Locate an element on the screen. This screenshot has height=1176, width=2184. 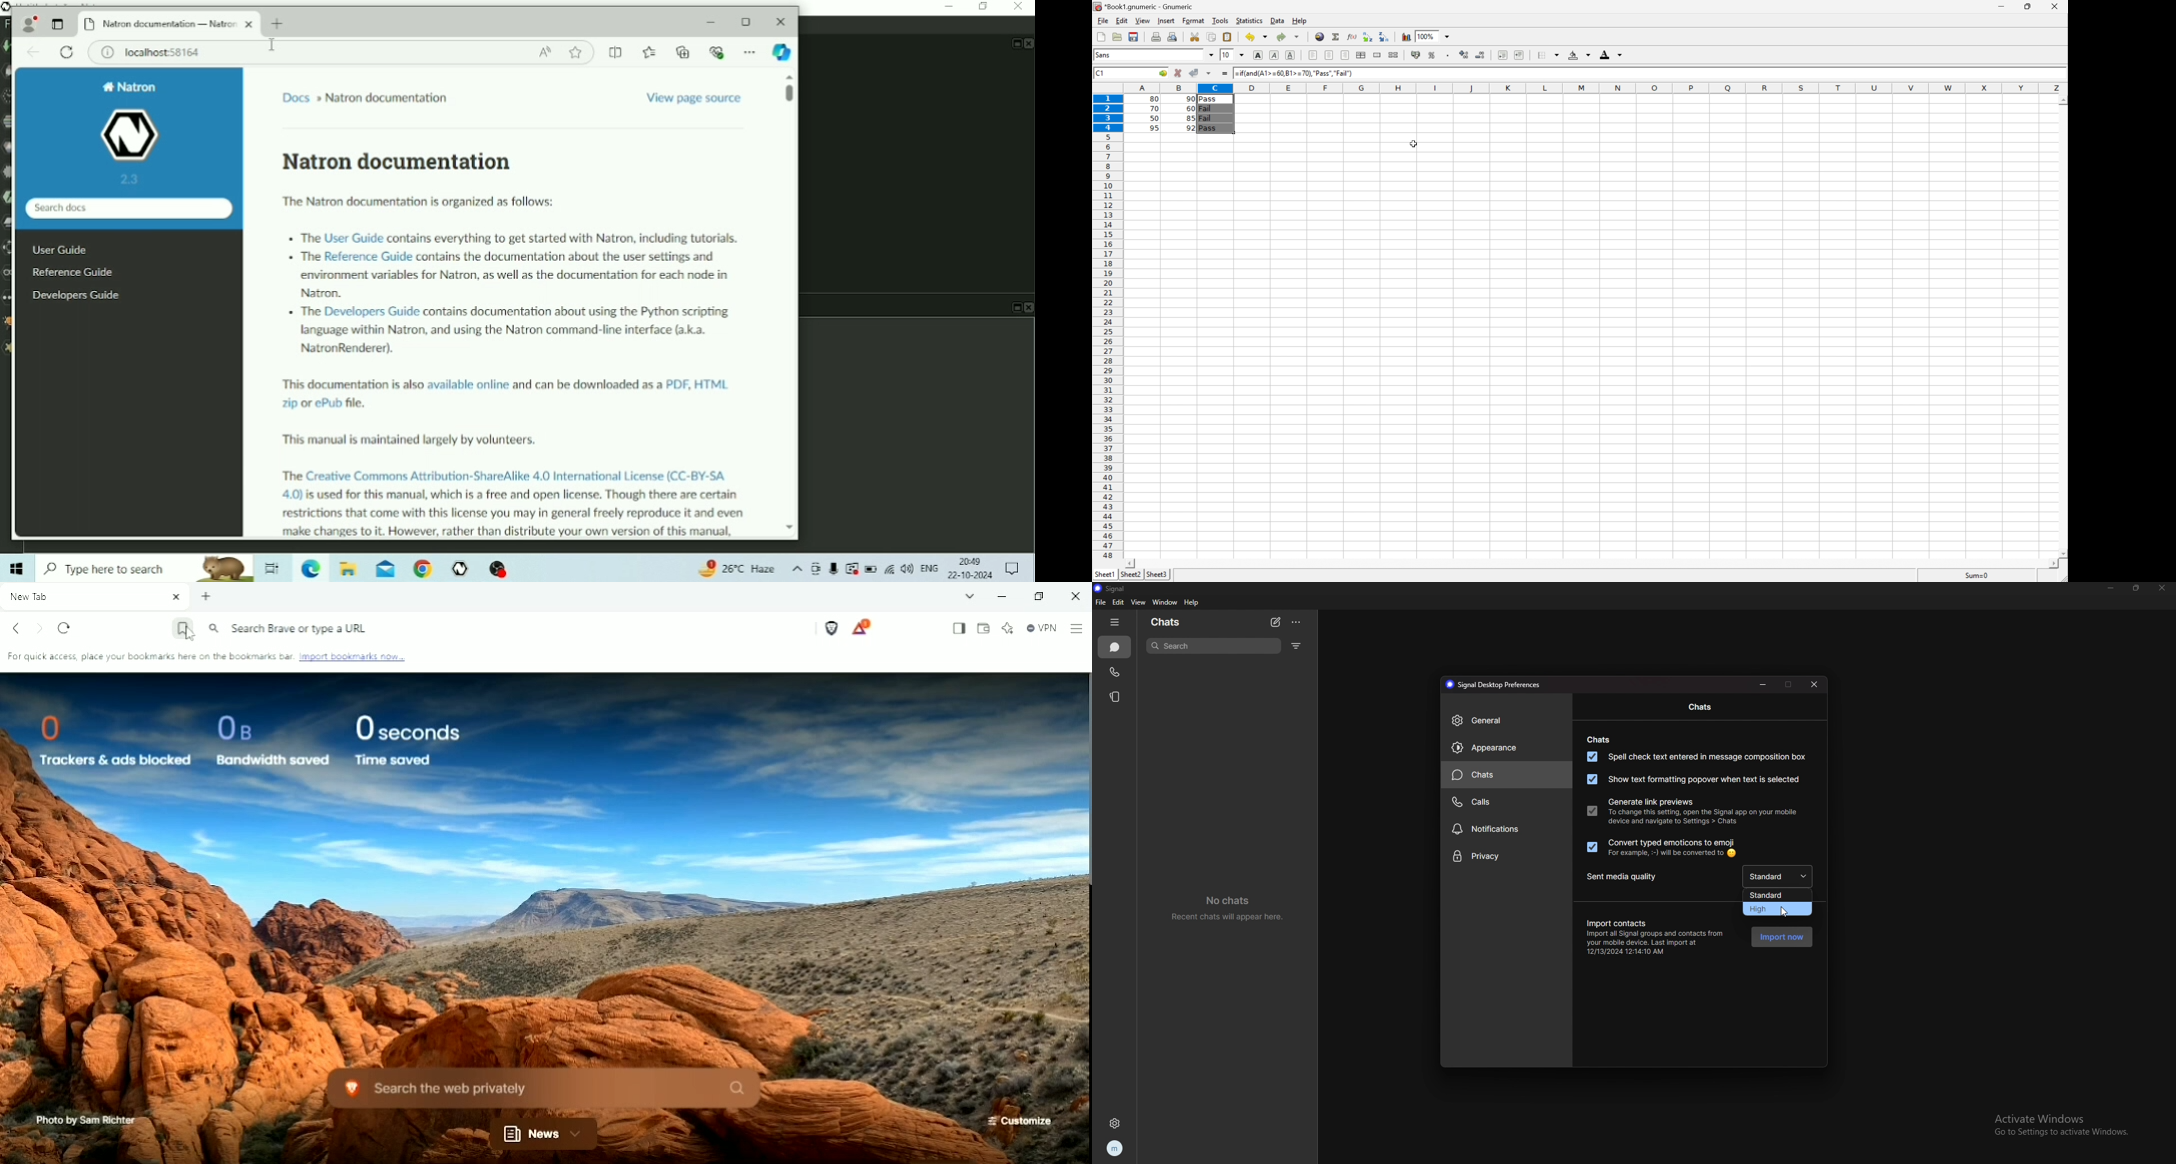
hide tab is located at coordinates (1115, 622).